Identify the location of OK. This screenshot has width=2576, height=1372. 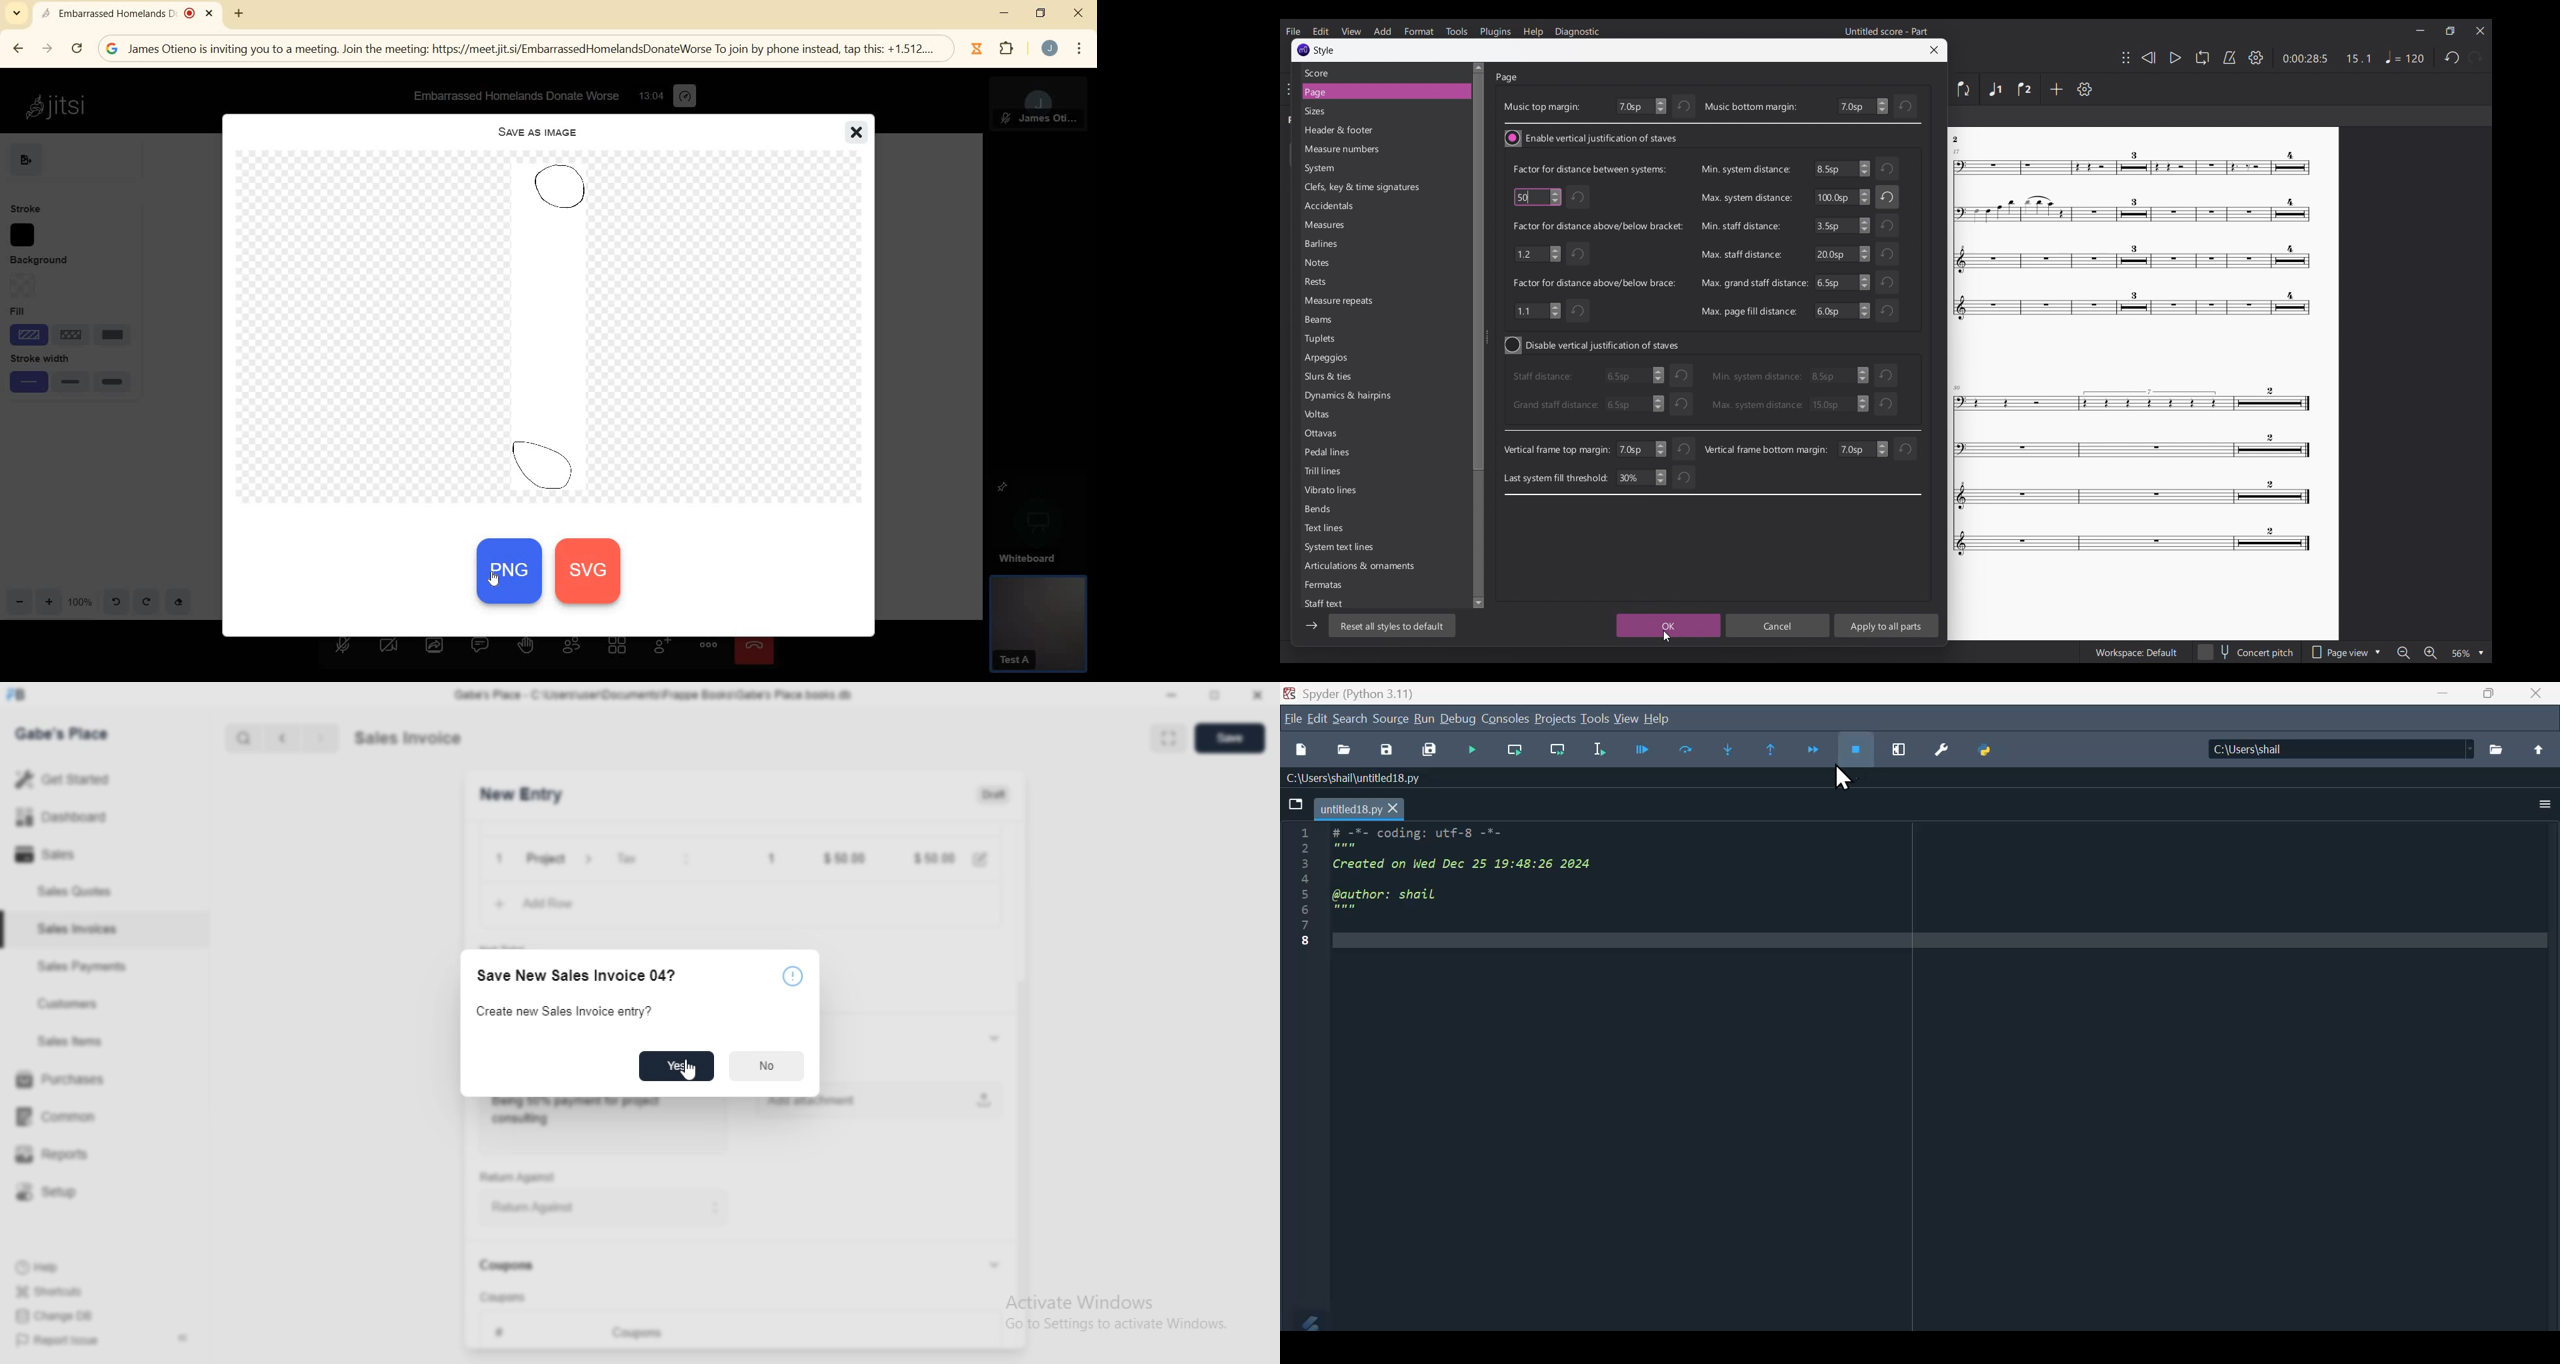
(1666, 626).